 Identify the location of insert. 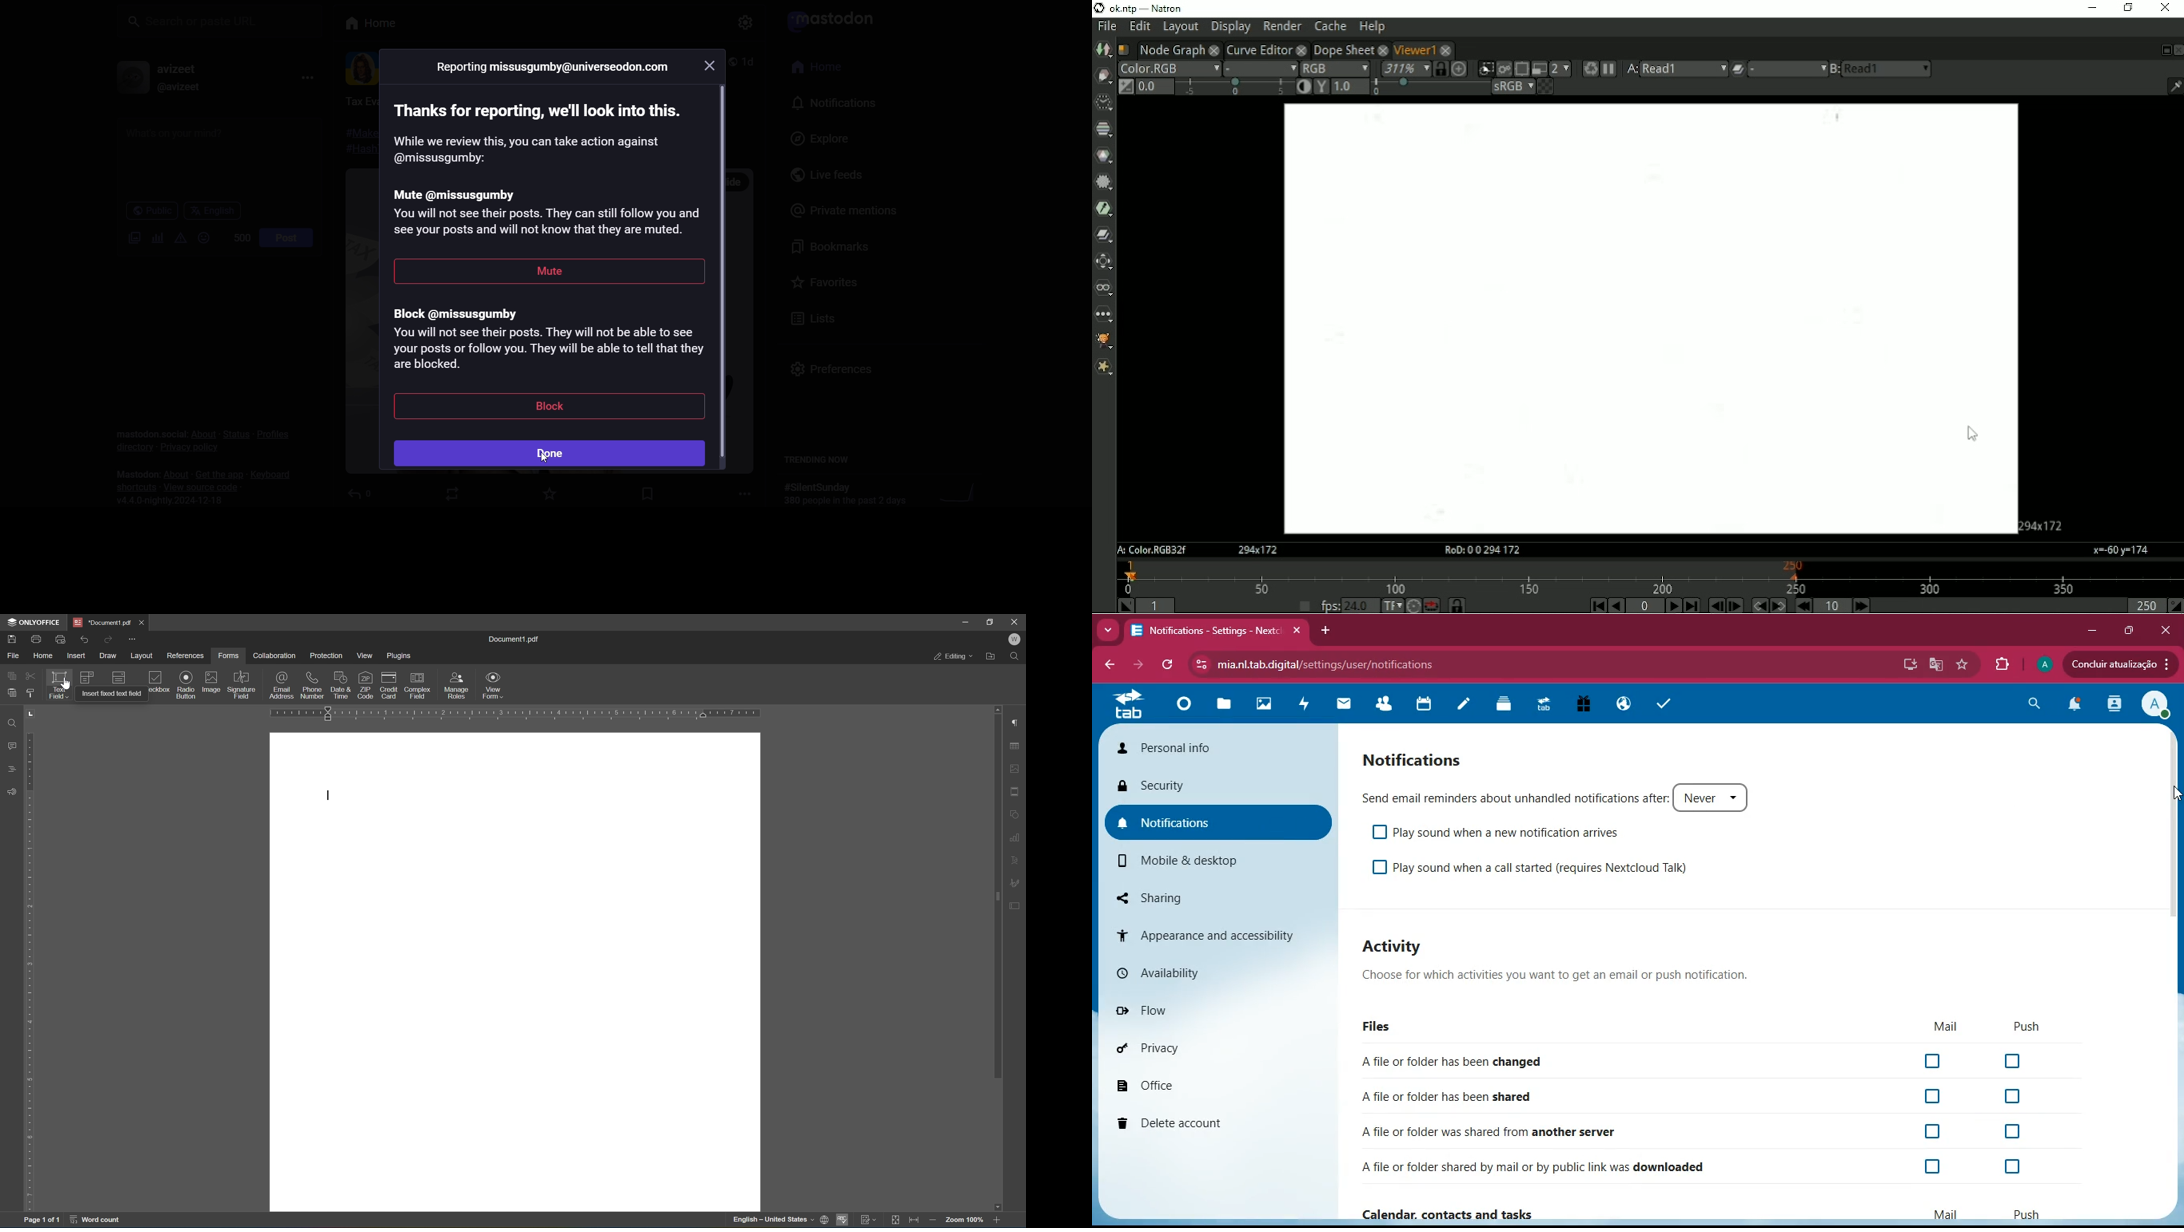
(77, 654).